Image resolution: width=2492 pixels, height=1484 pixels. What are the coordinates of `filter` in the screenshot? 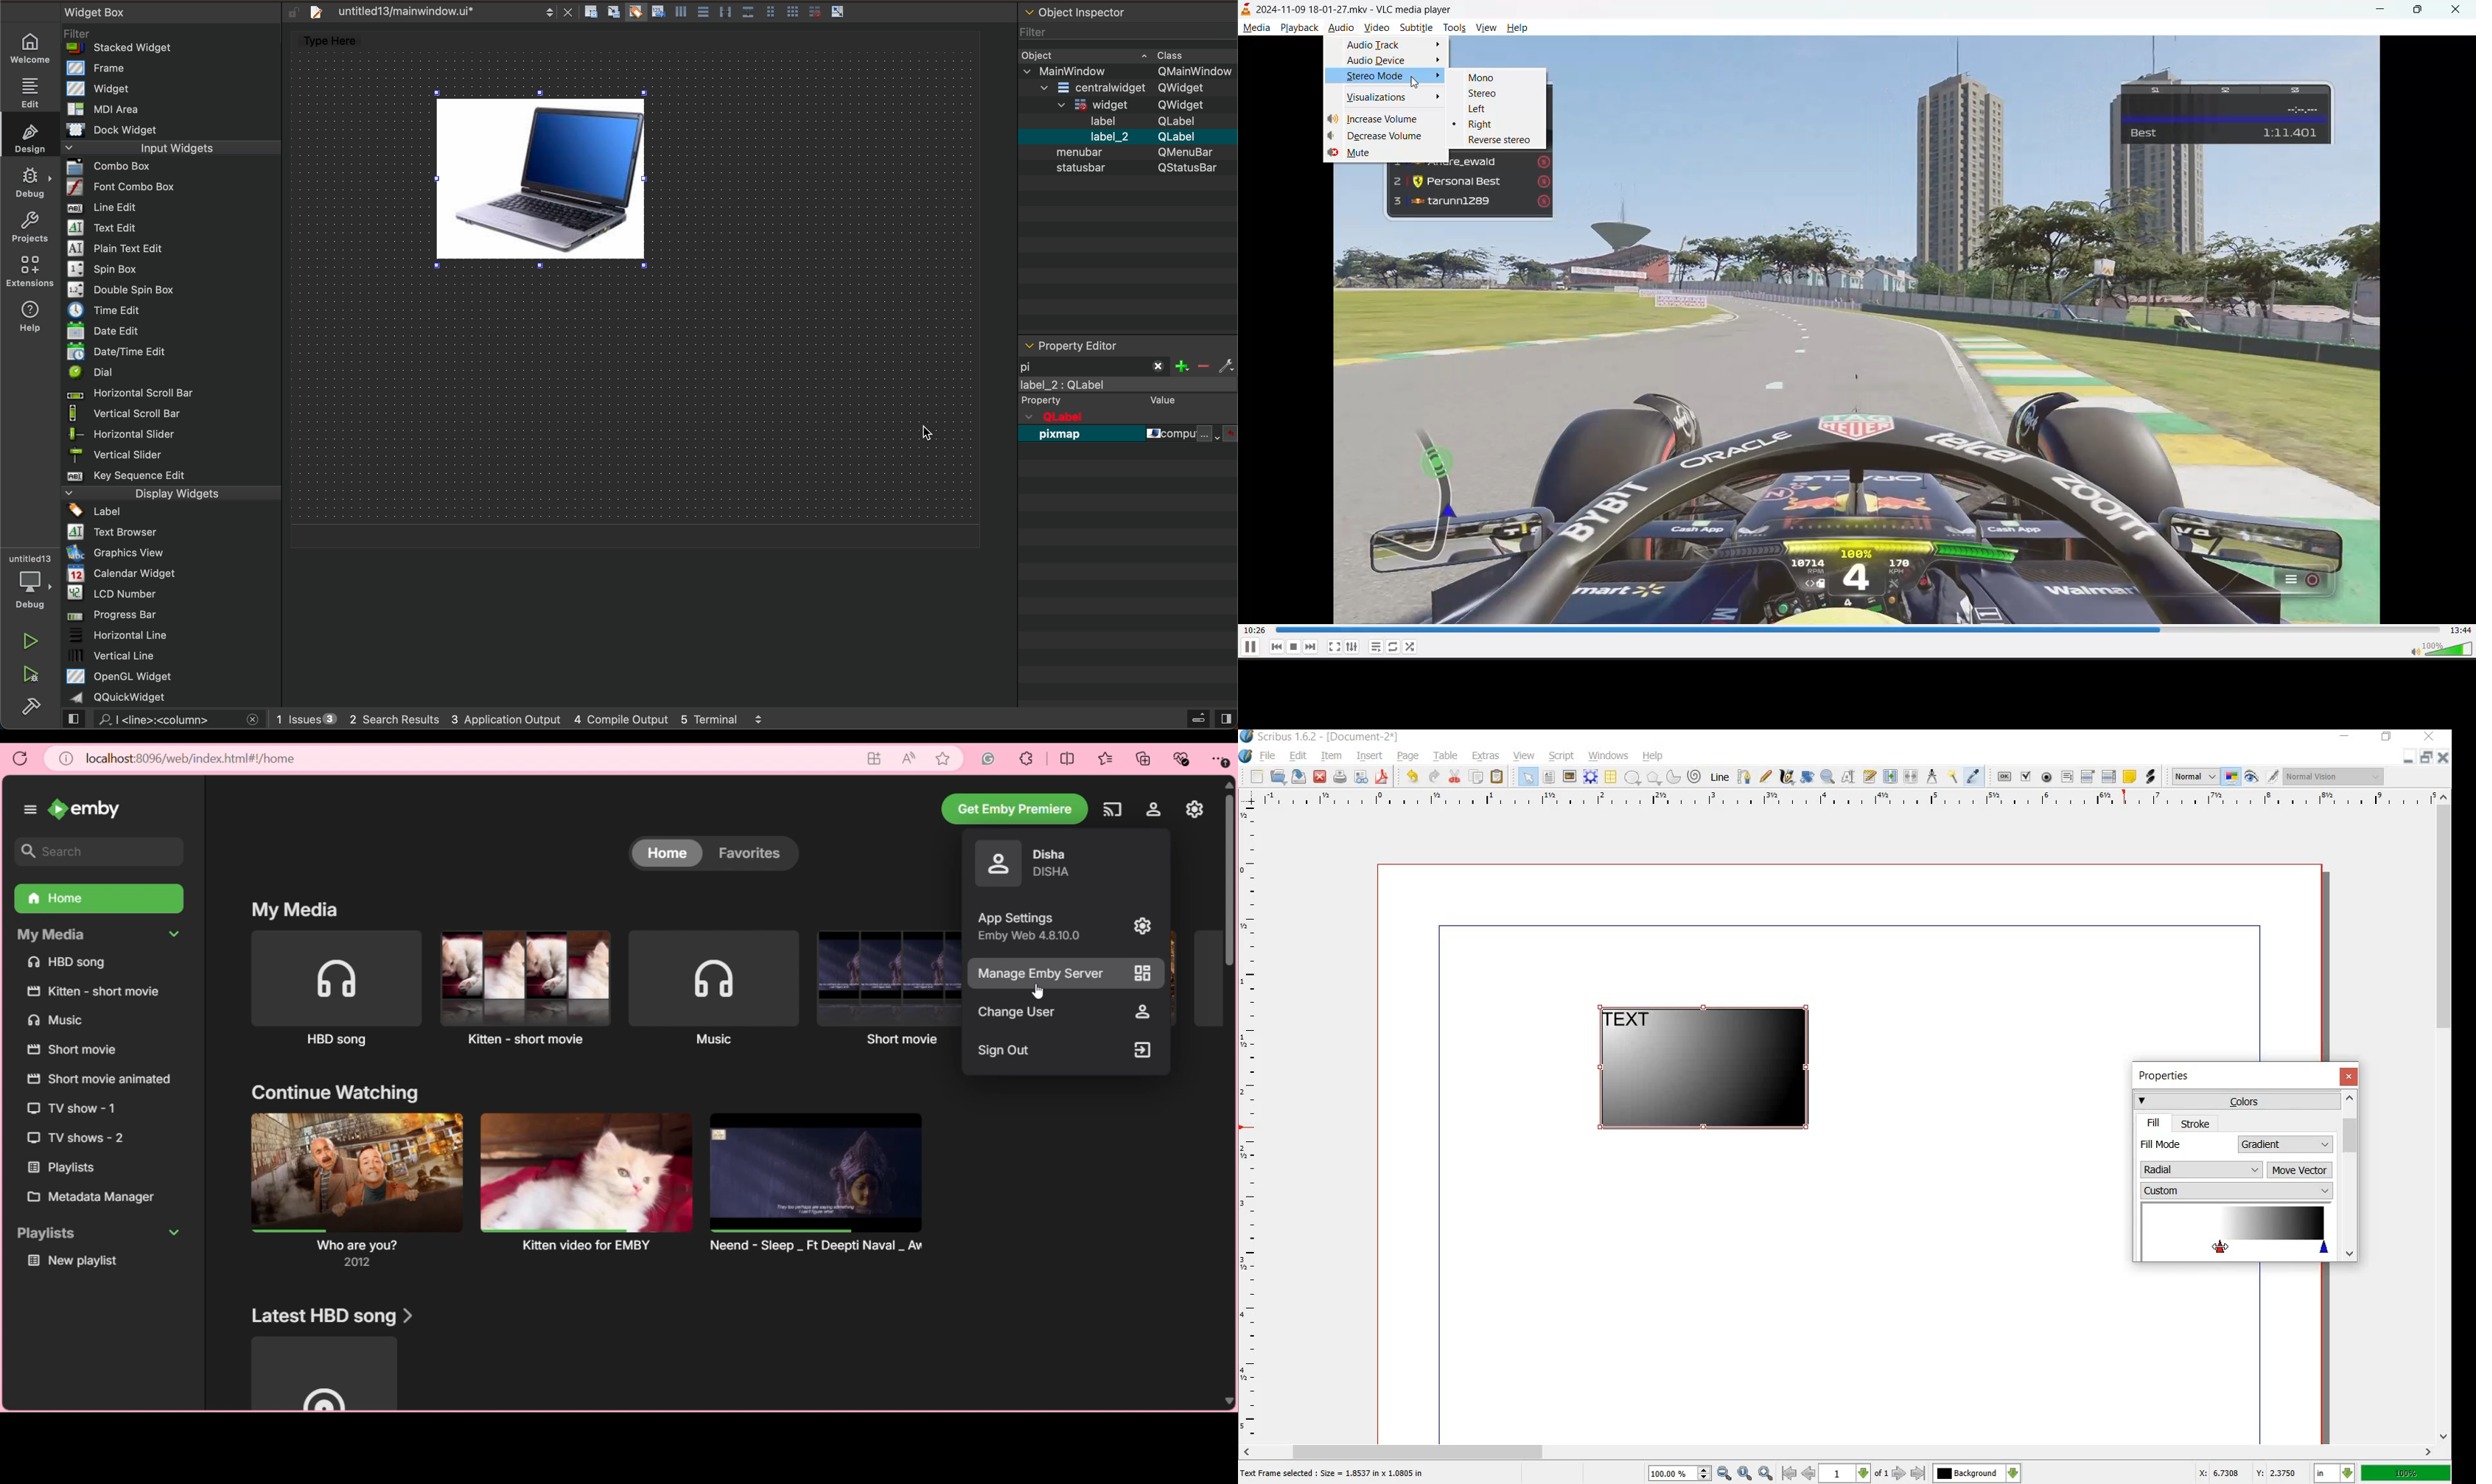 It's located at (1206, 364).